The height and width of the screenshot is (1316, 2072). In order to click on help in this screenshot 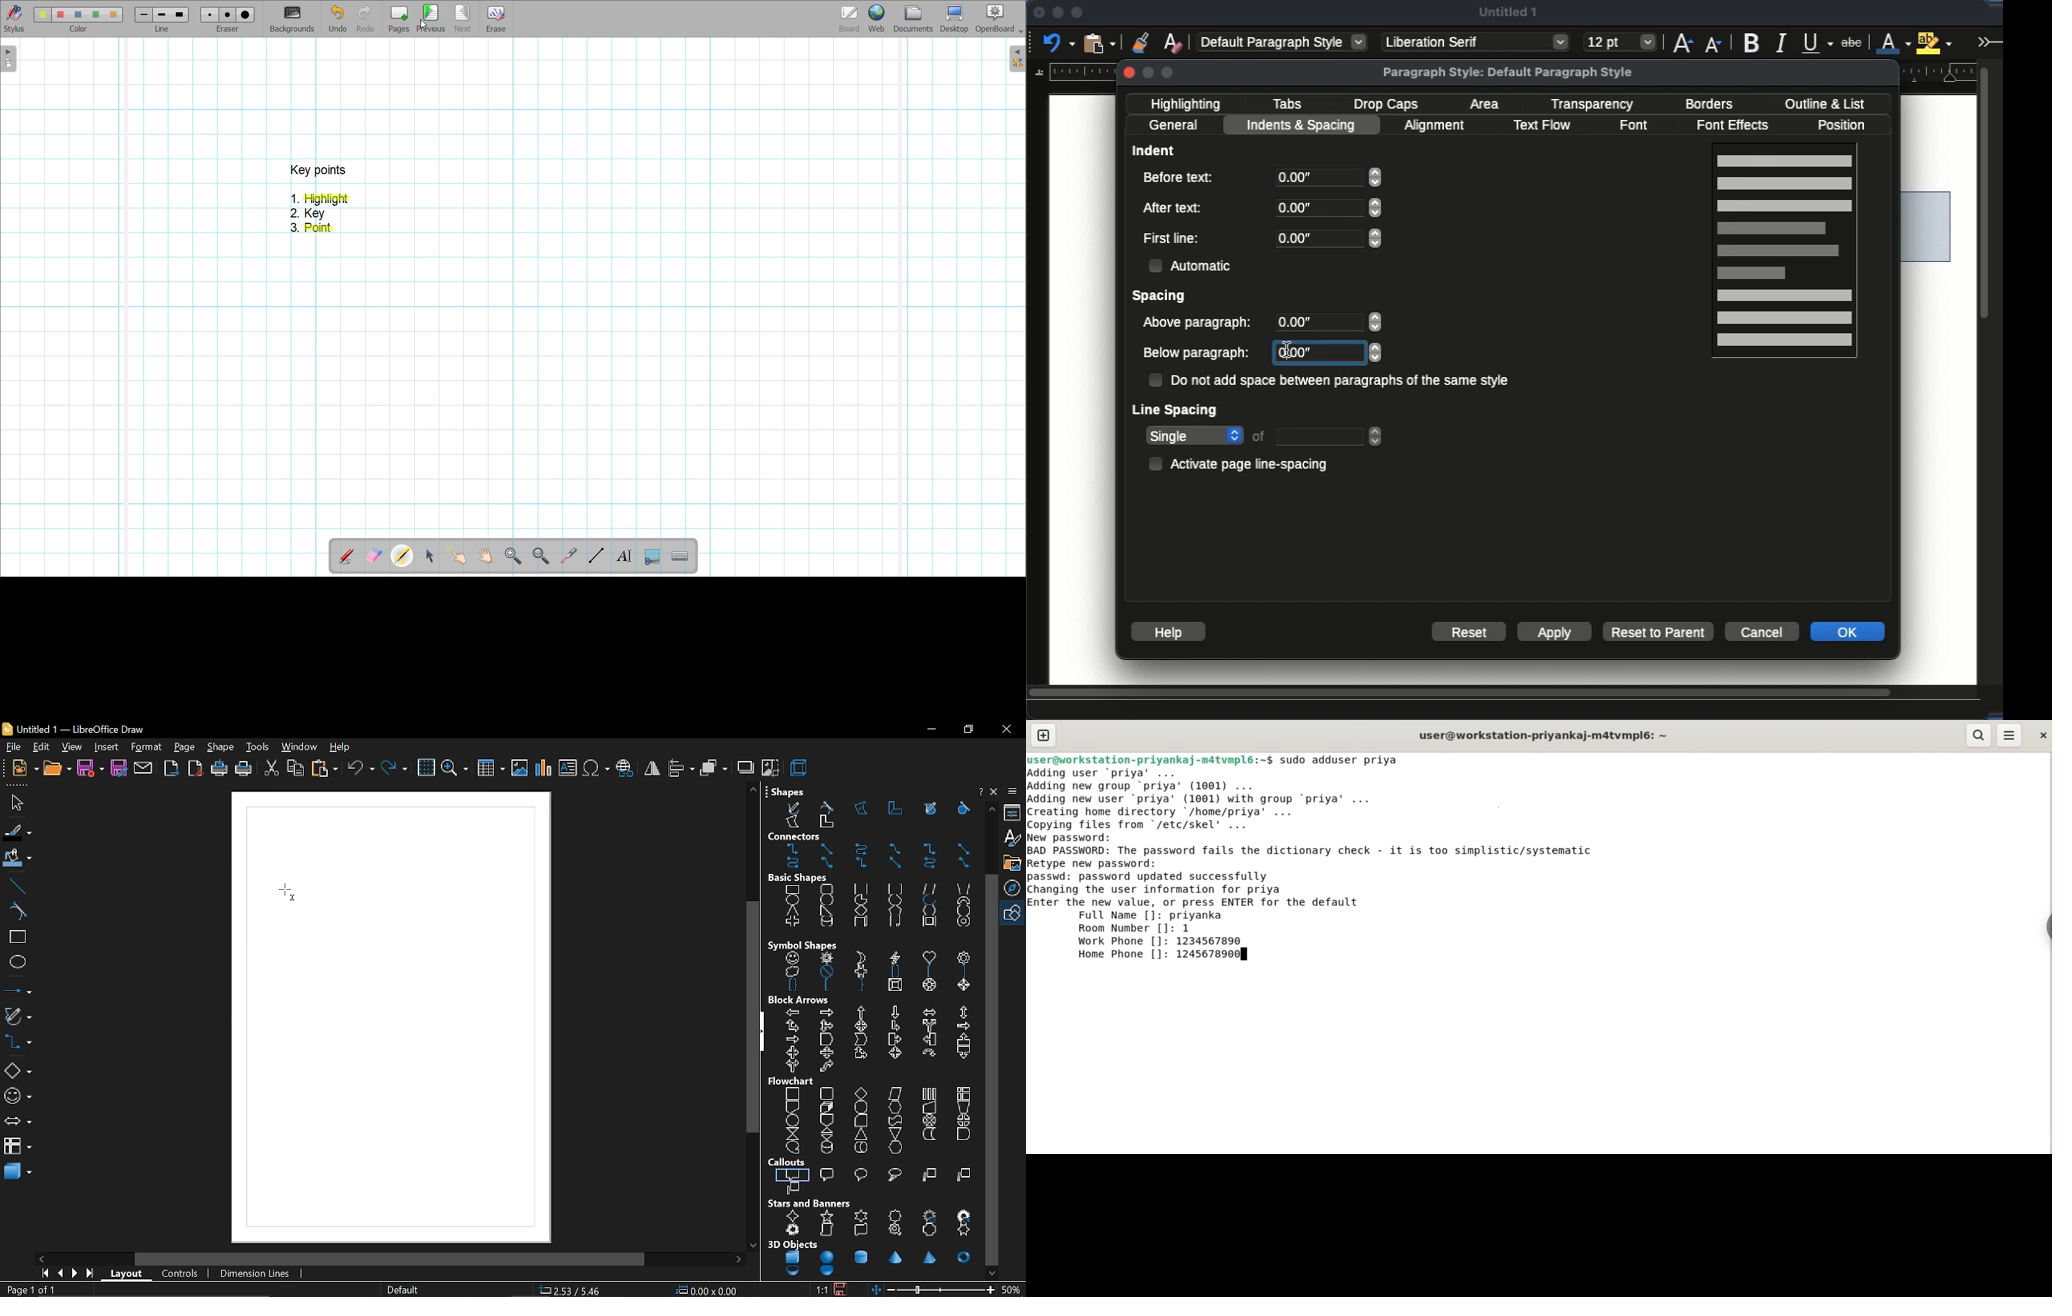, I will do `click(344, 748)`.